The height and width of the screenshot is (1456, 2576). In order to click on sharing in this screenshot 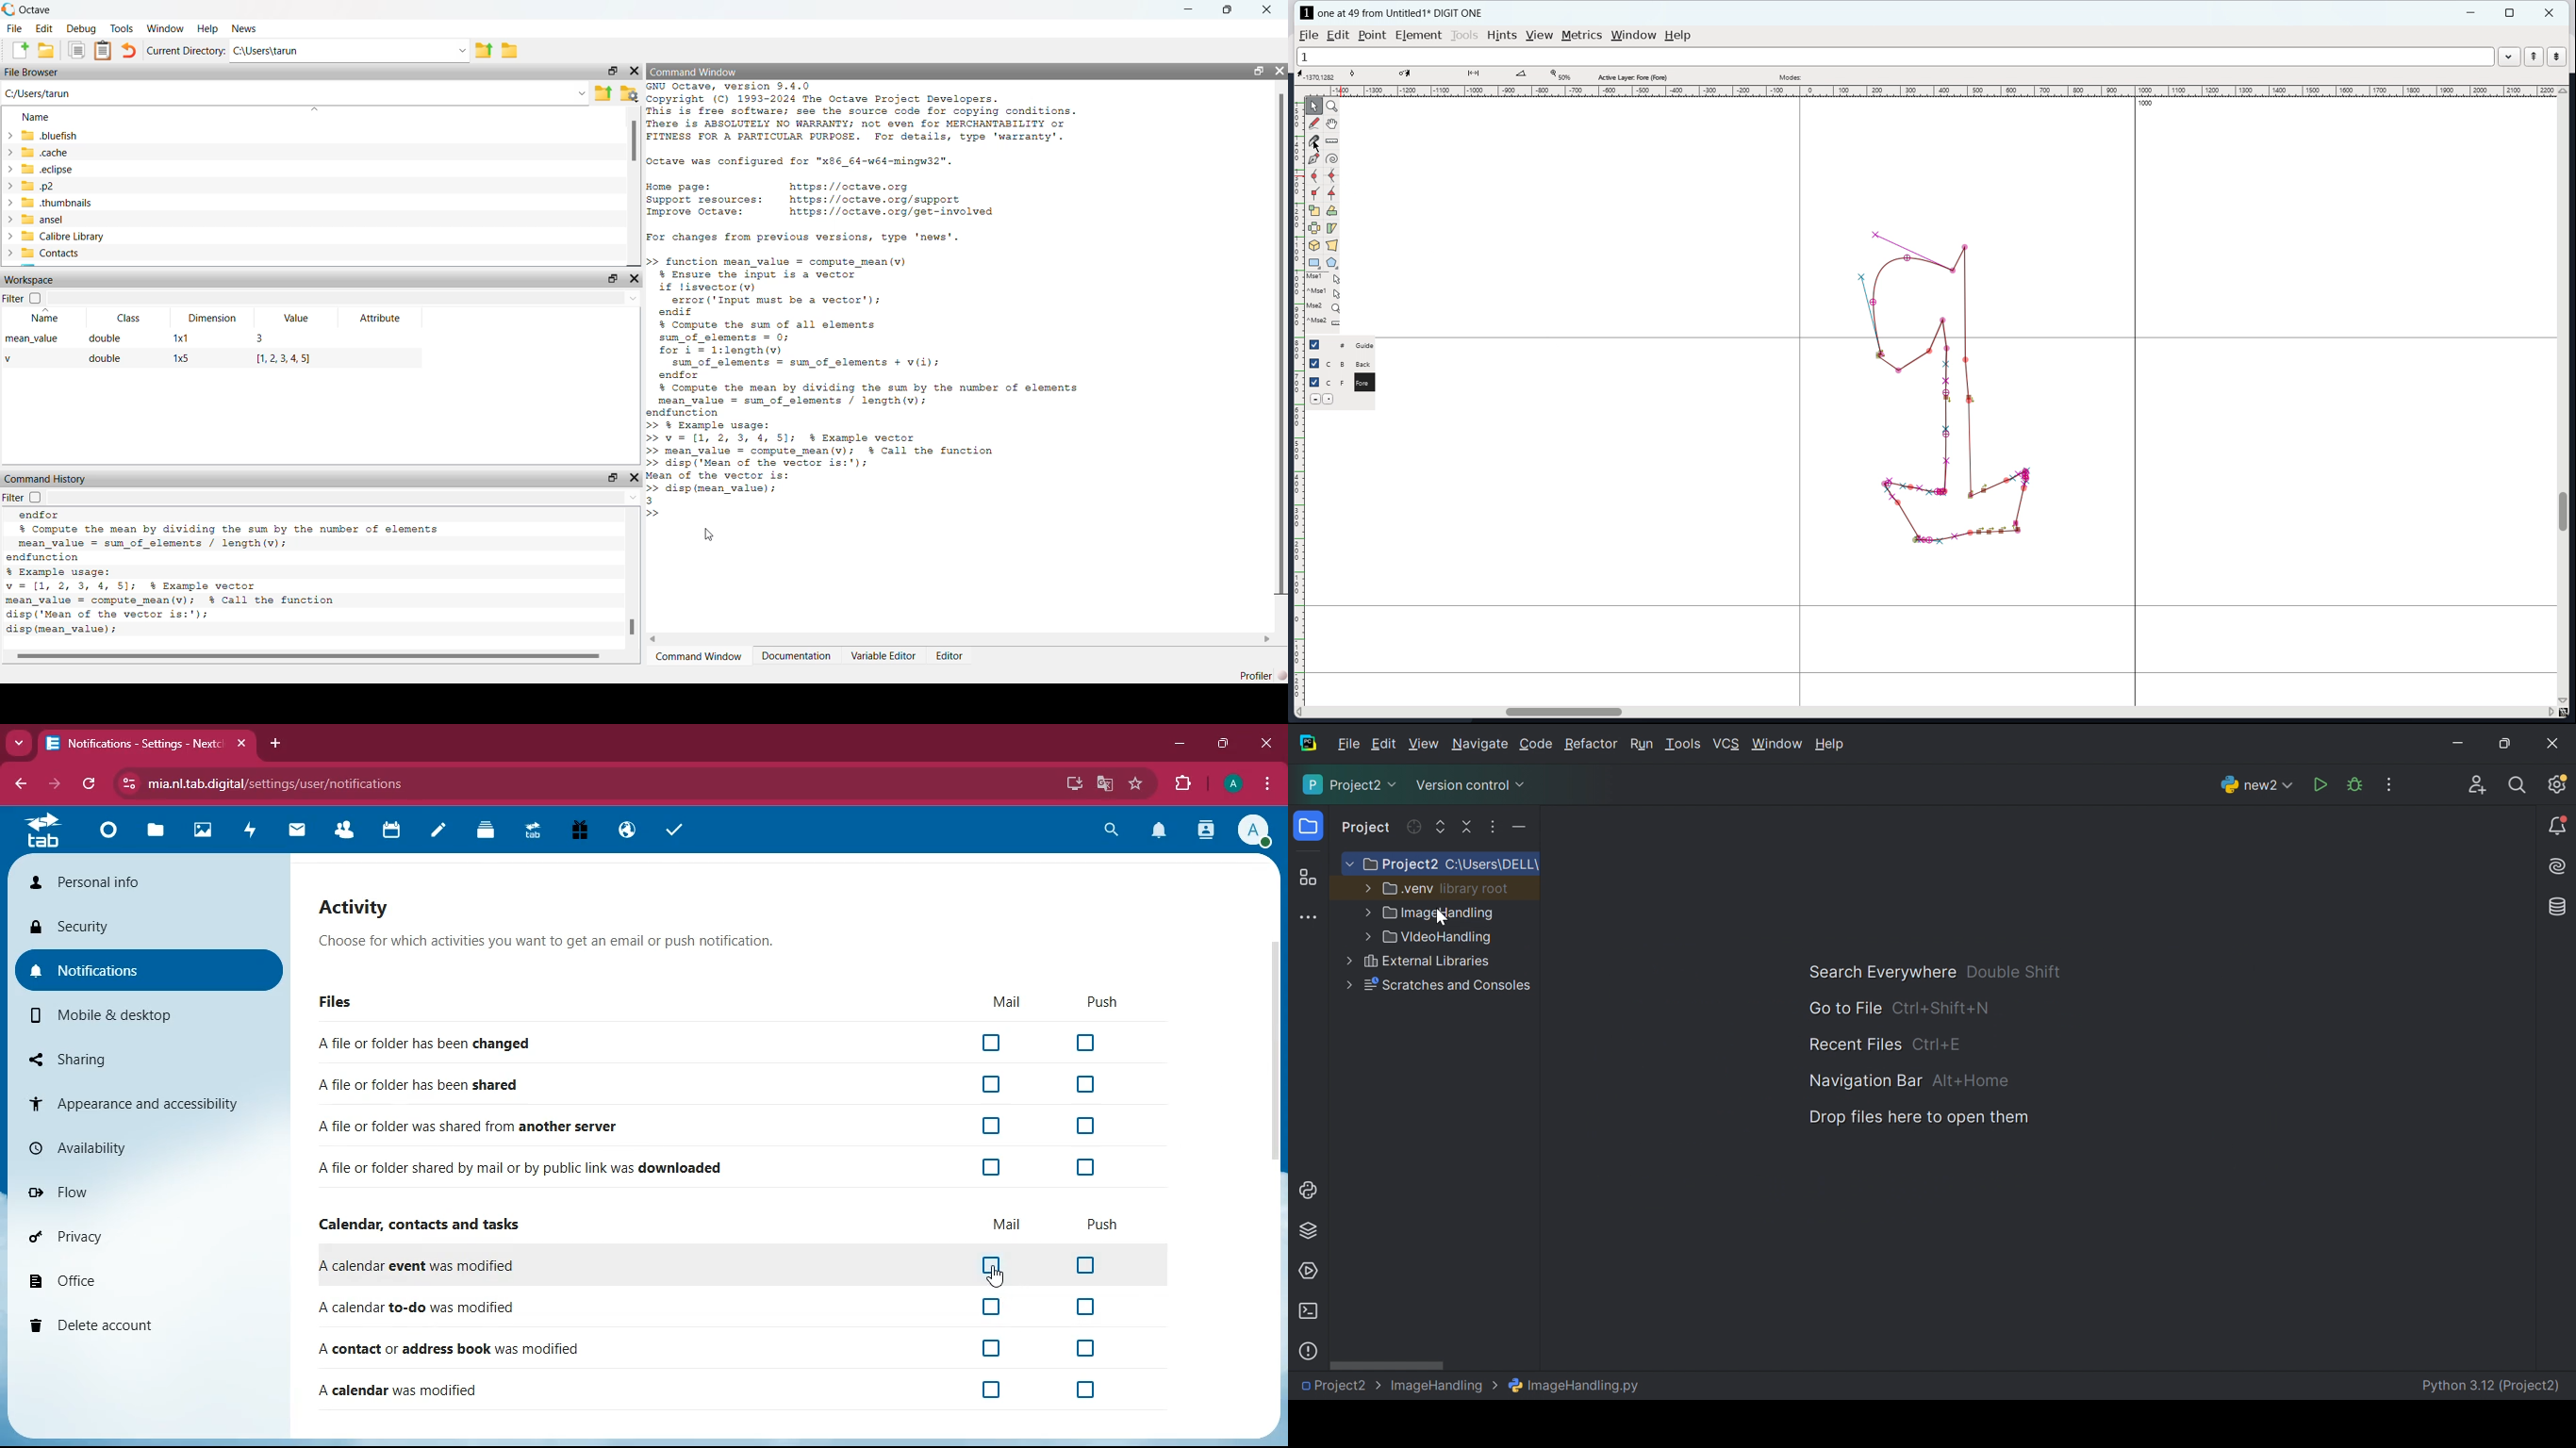, I will do `click(143, 1059)`.